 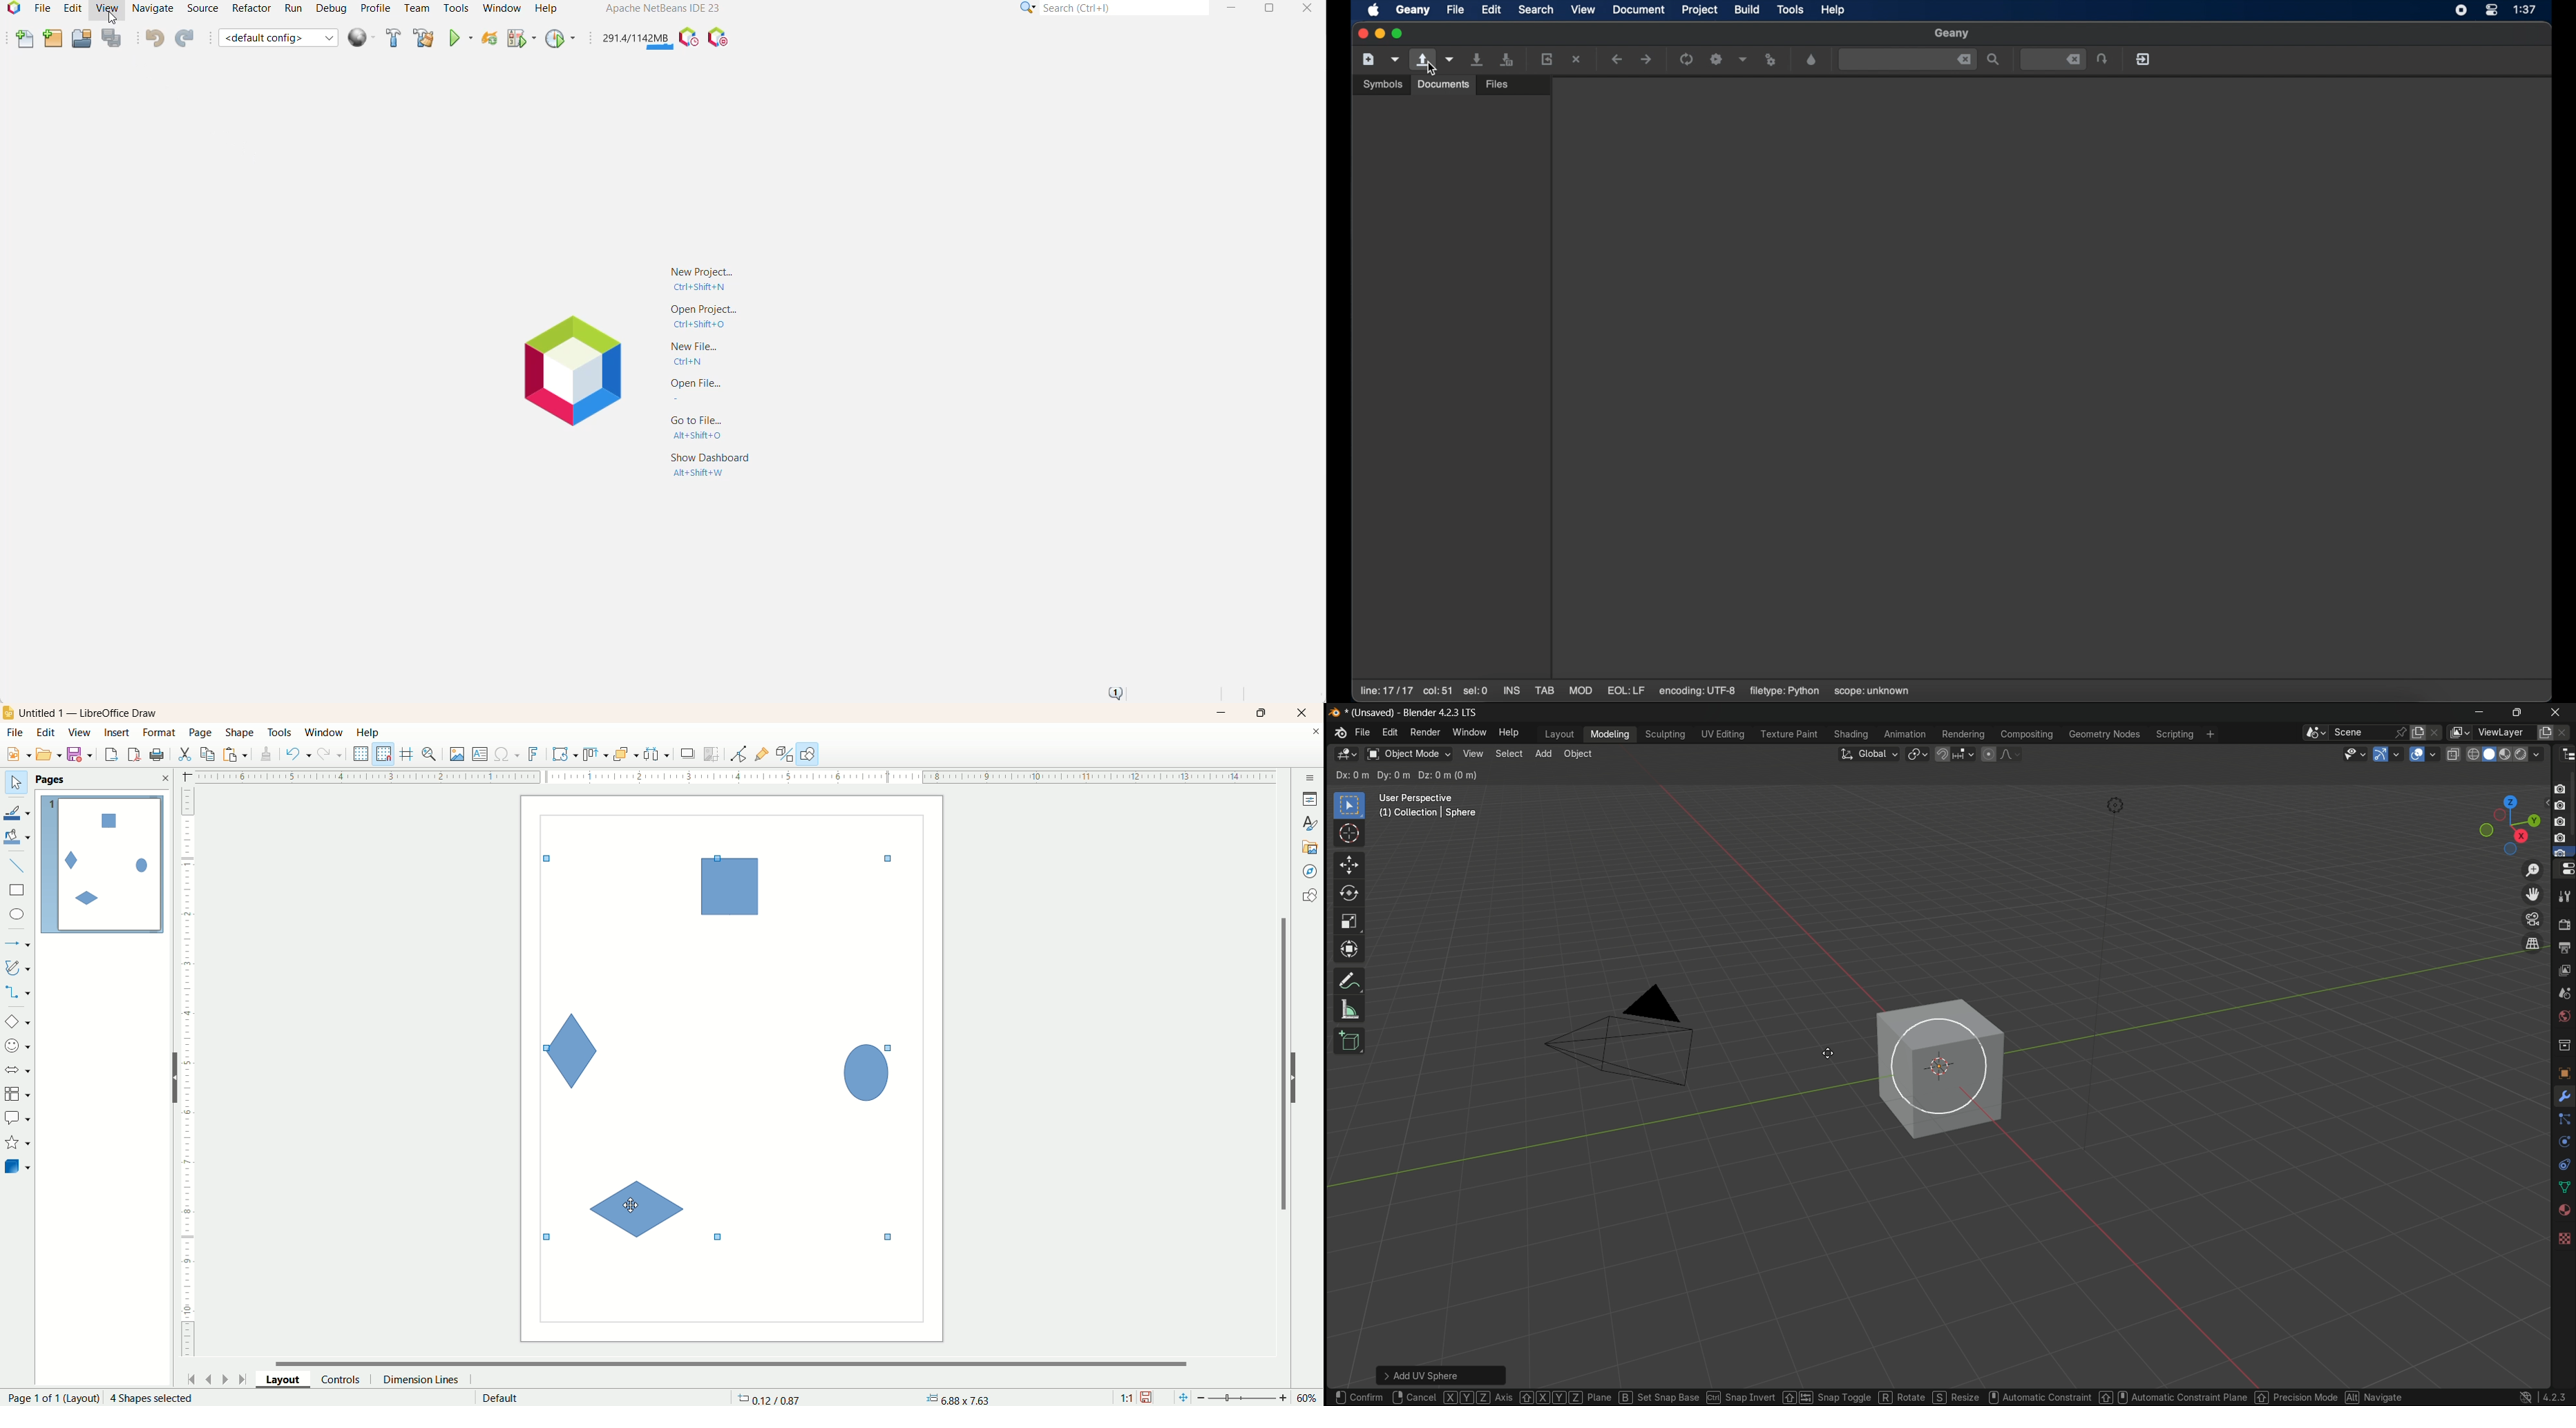 What do you see at coordinates (53, 780) in the screenshot?
I see `Pages` at bounding box center [53, 780].